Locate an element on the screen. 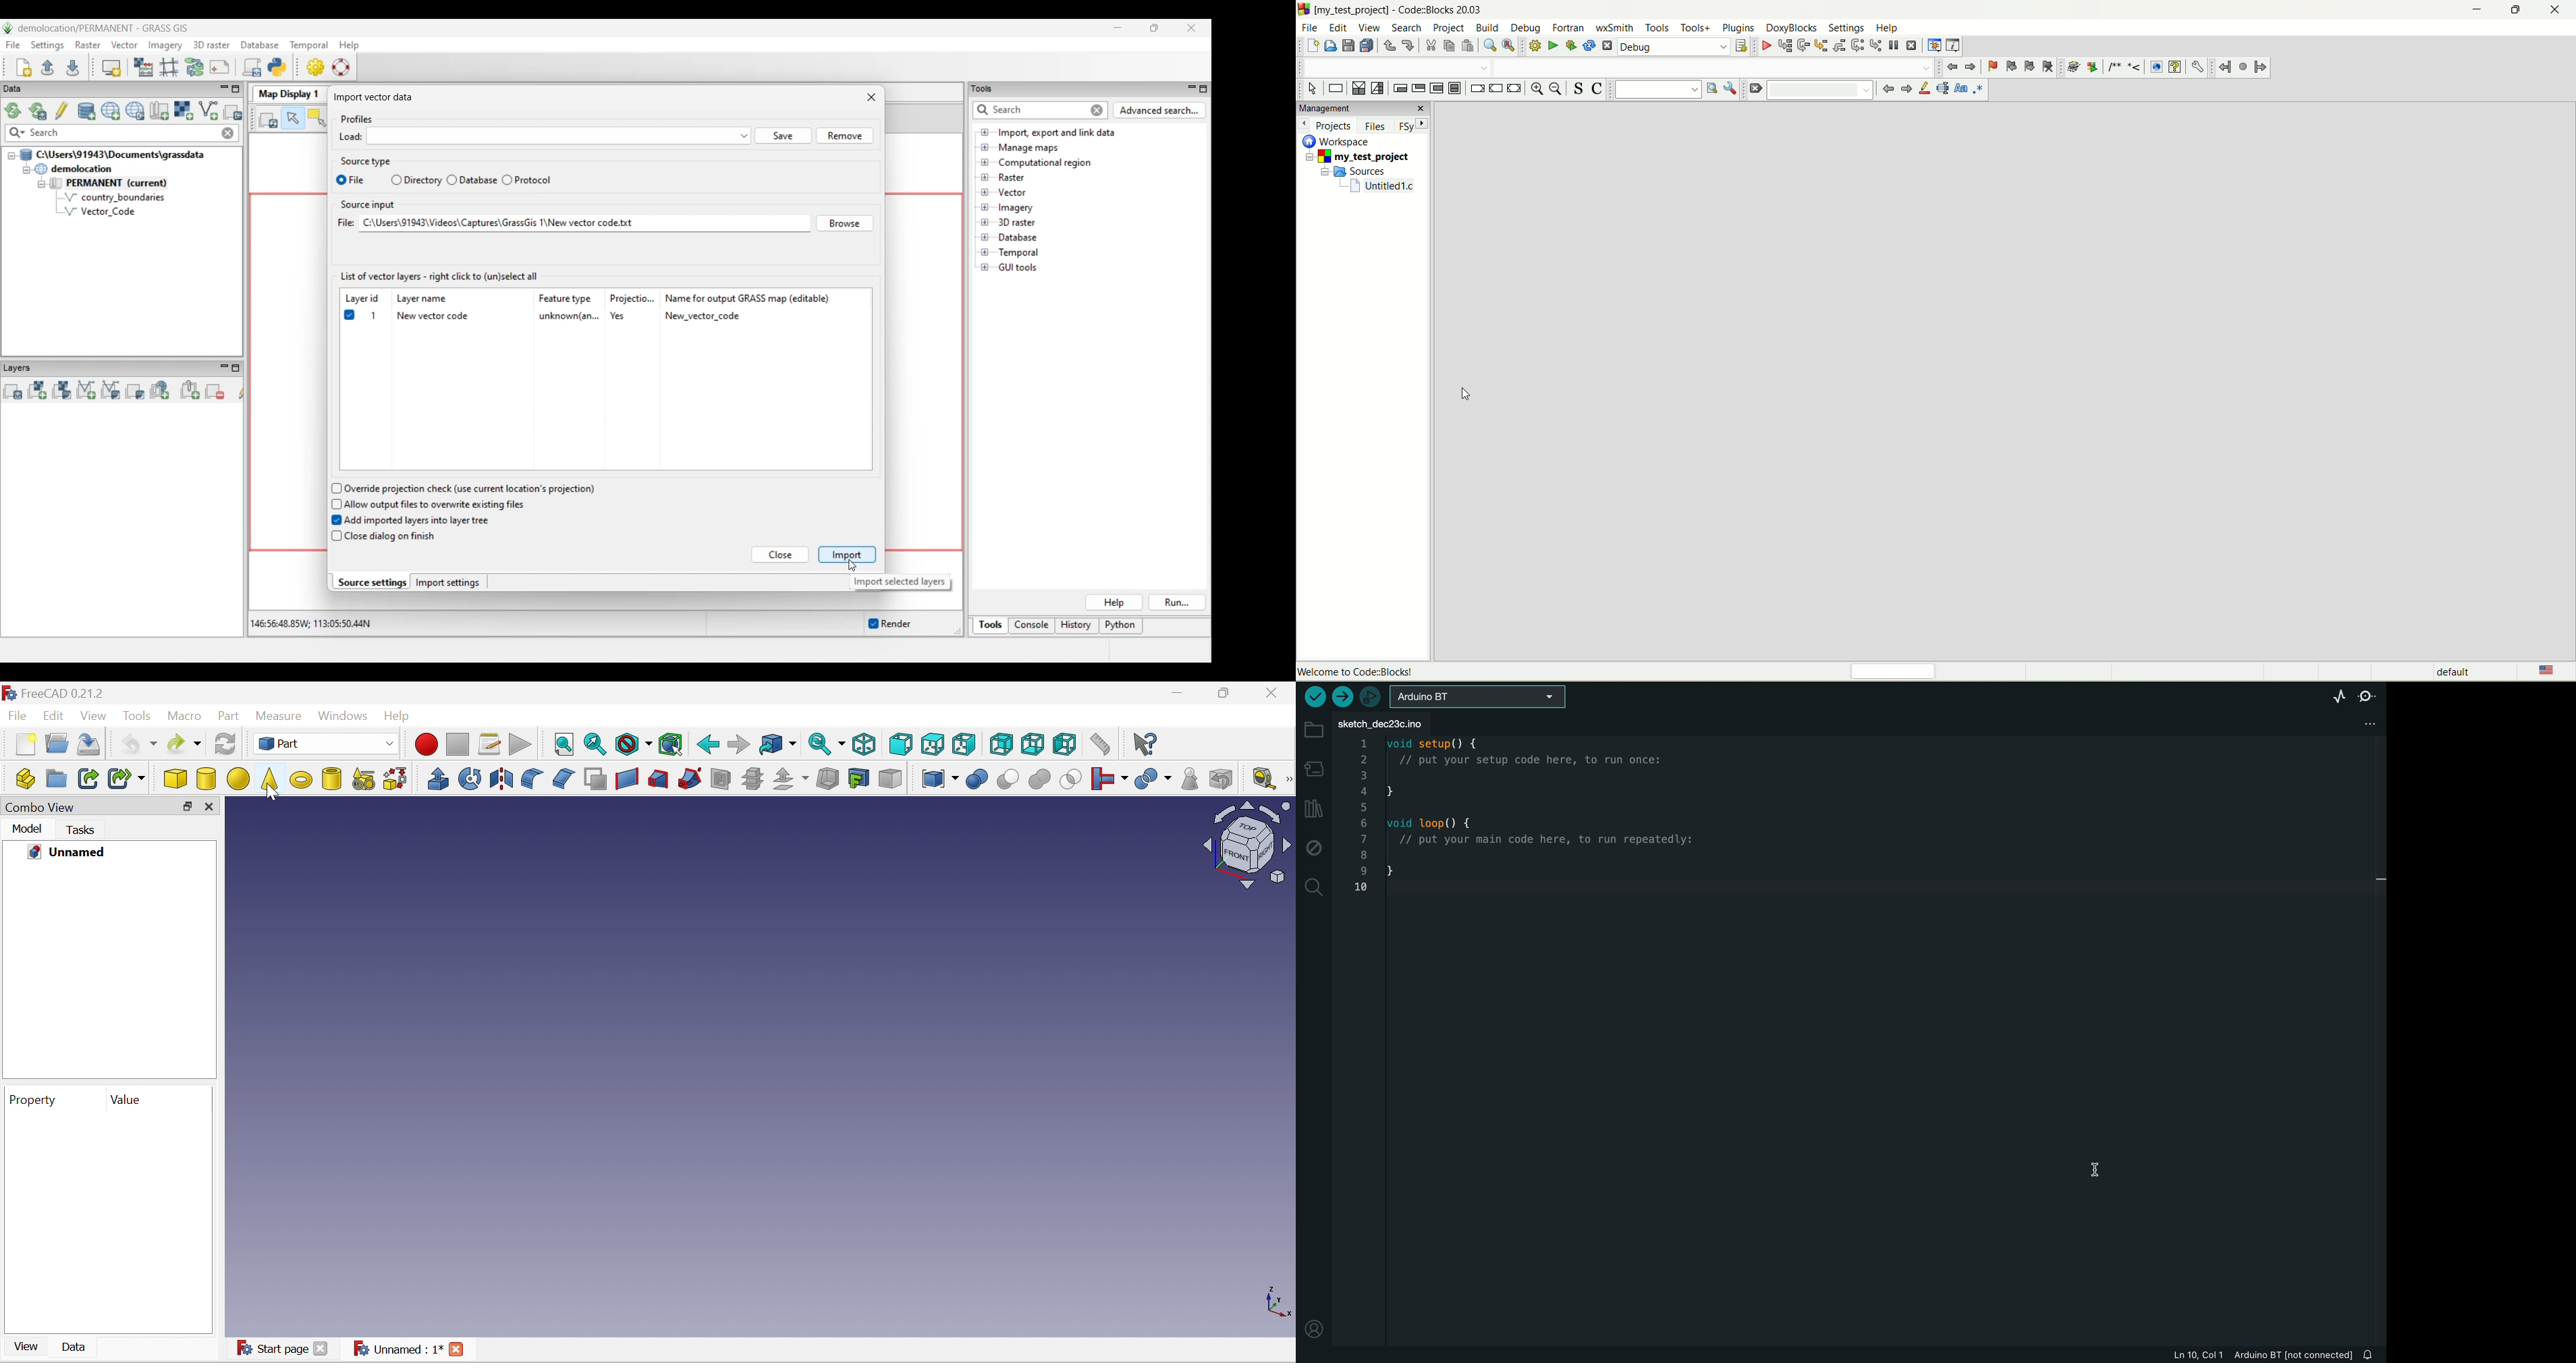 This screenshot has width=2576, height=1372. highlight is located at coordinates (1926, 89).